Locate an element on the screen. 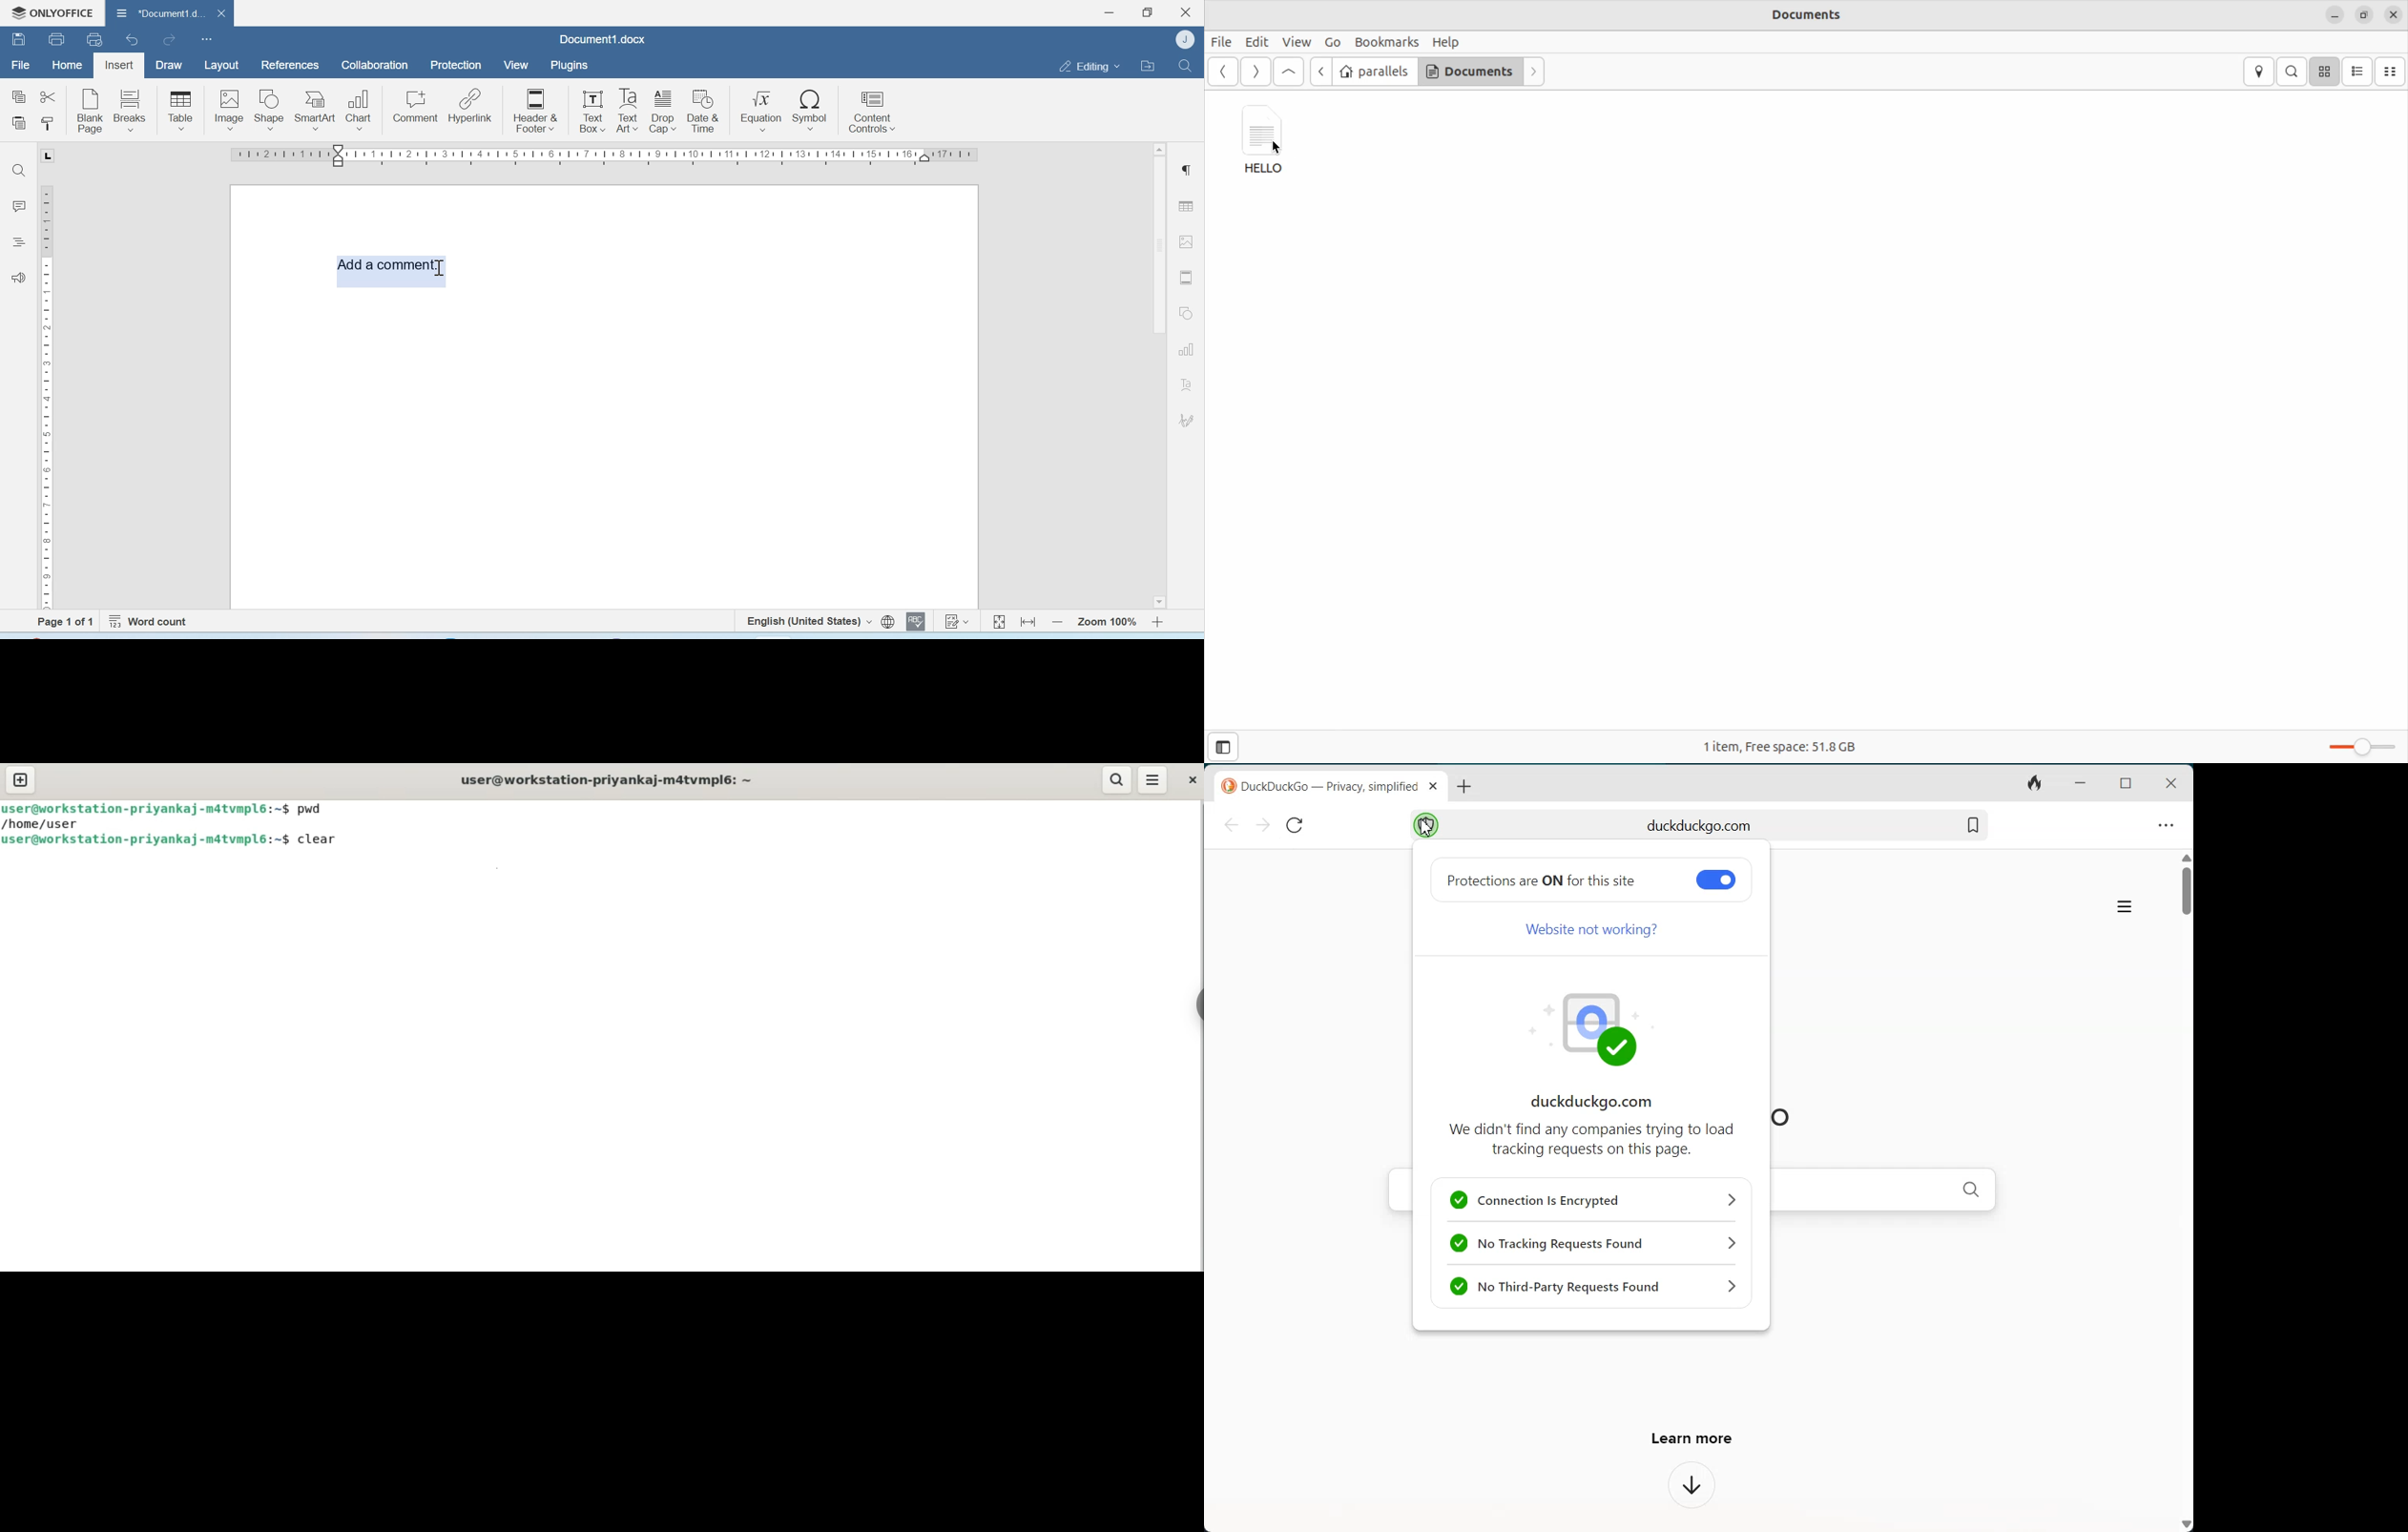  Drop cafe is located at coordinates (664, 110).